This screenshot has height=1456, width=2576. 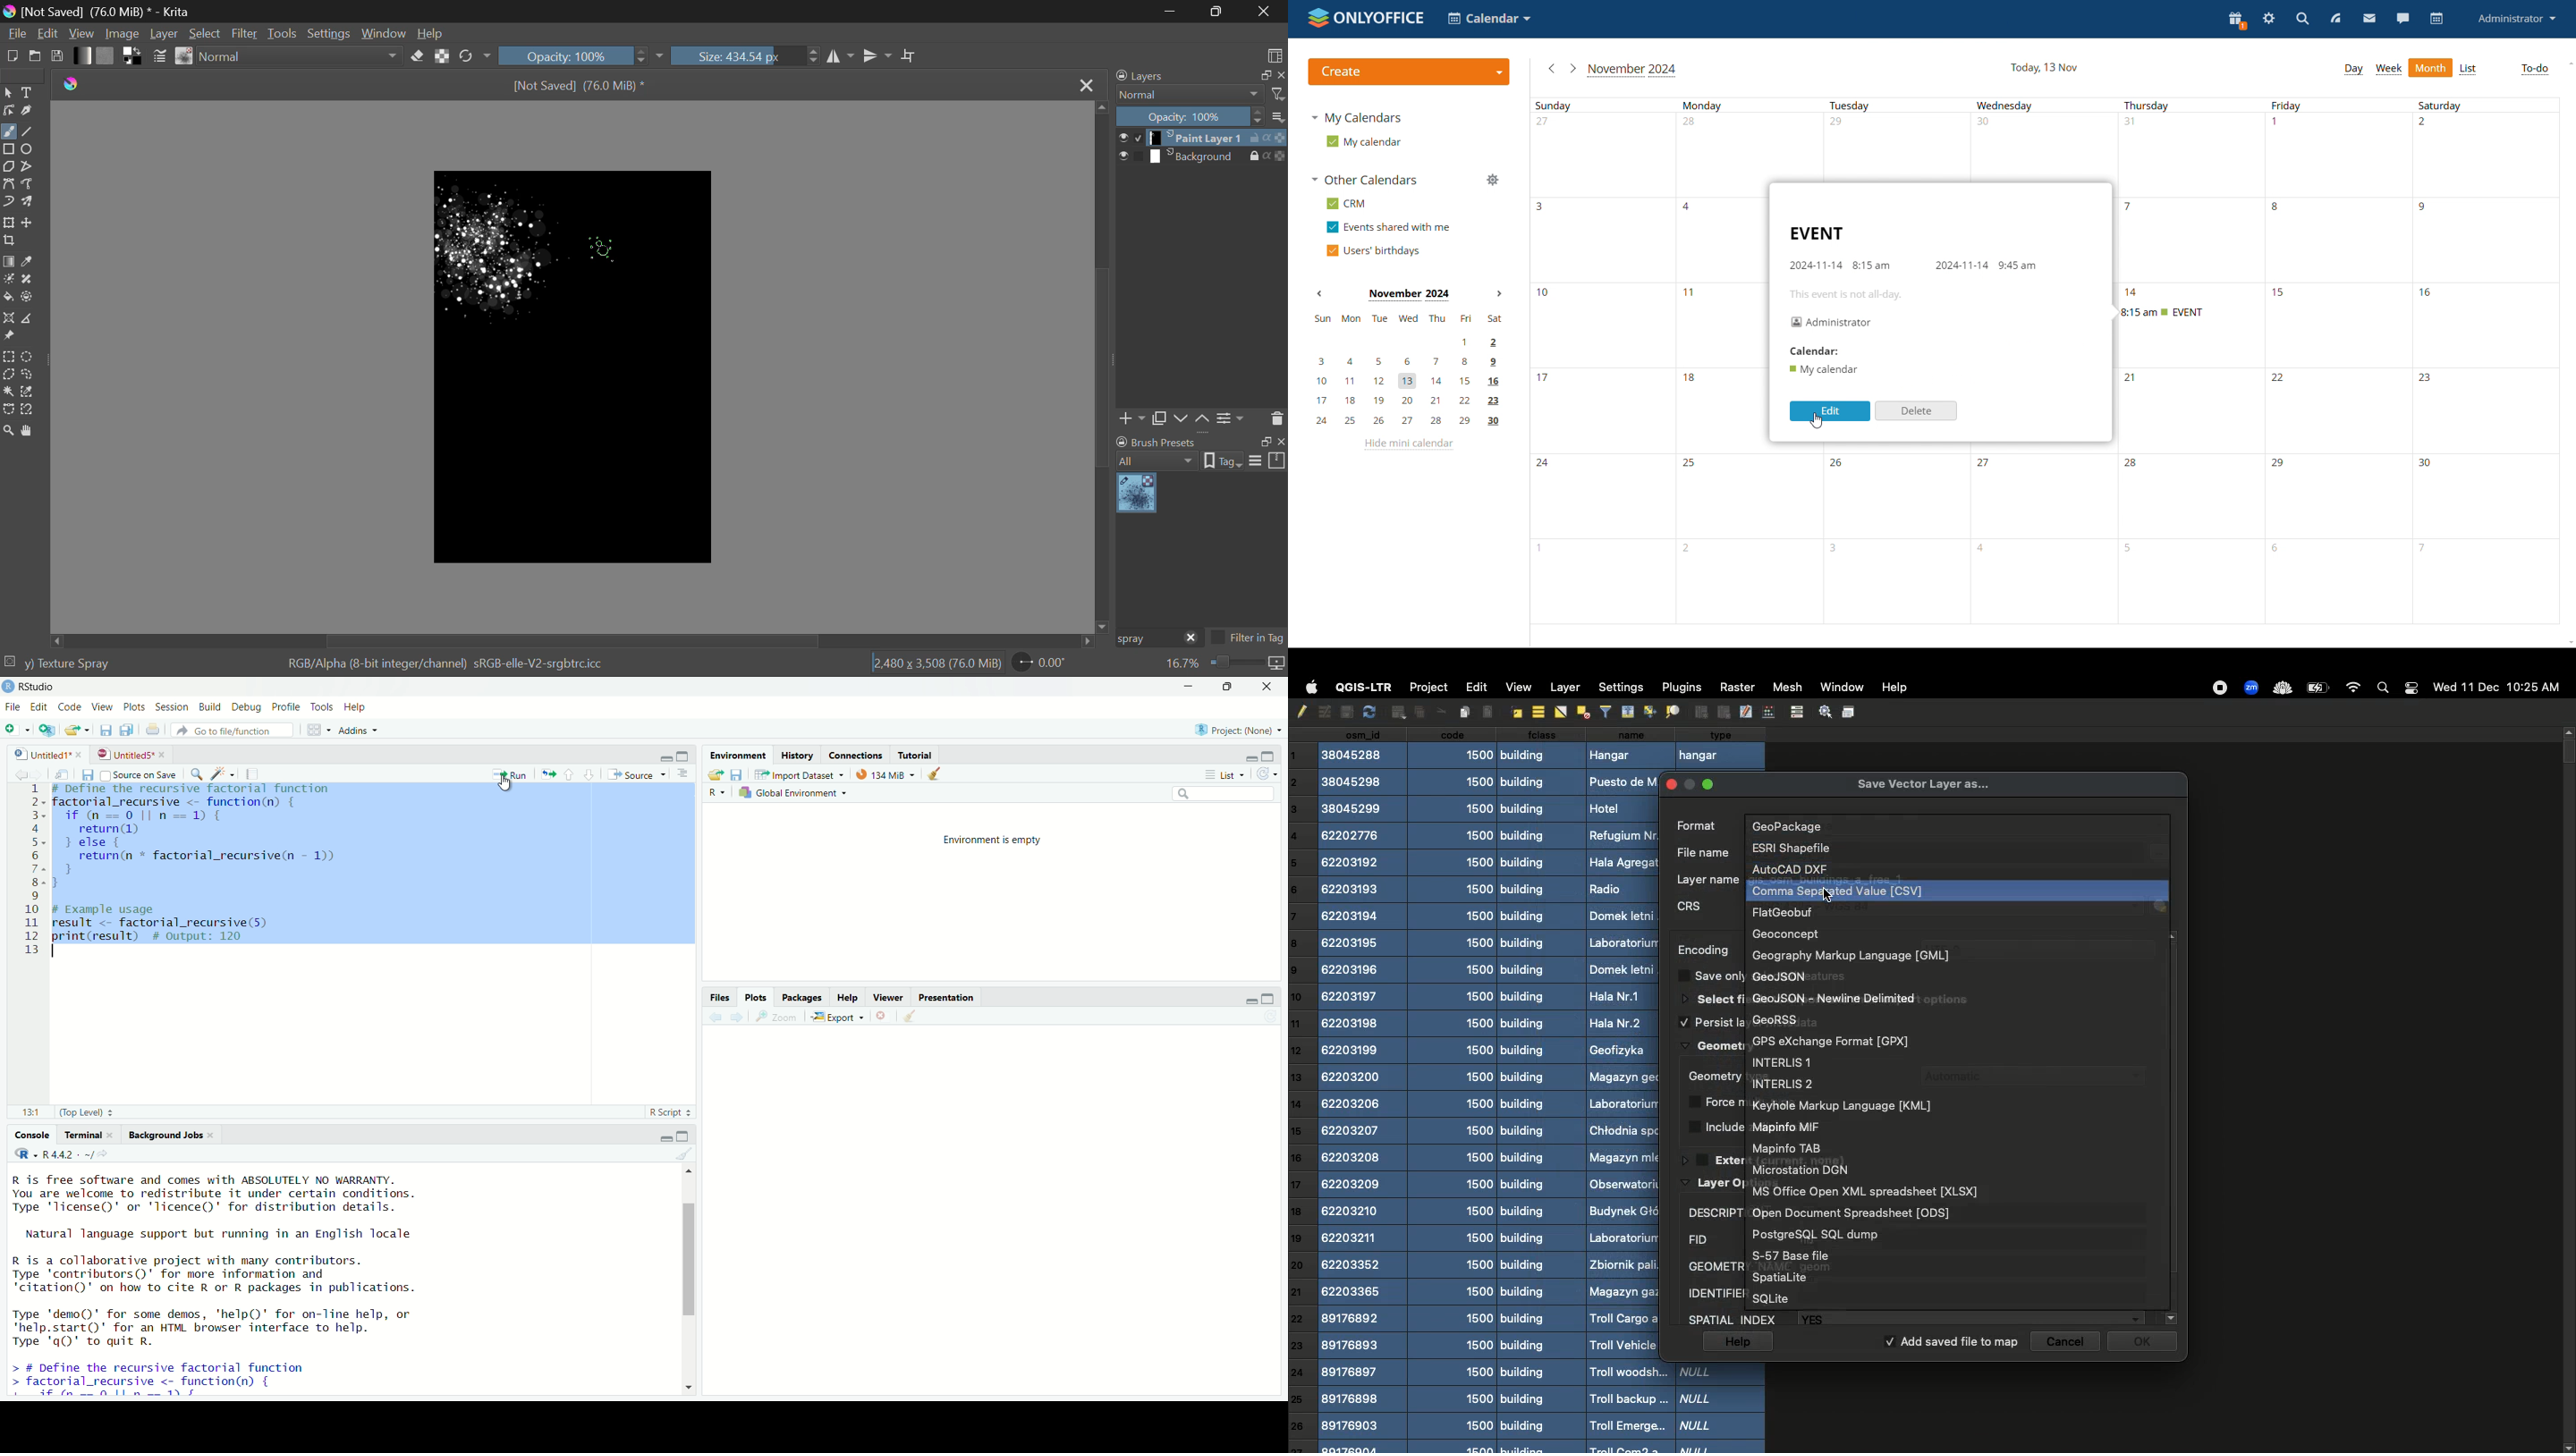 I want to click on Go forward to the next source location (Ctrl + F10), so click(x=739, y=1016).